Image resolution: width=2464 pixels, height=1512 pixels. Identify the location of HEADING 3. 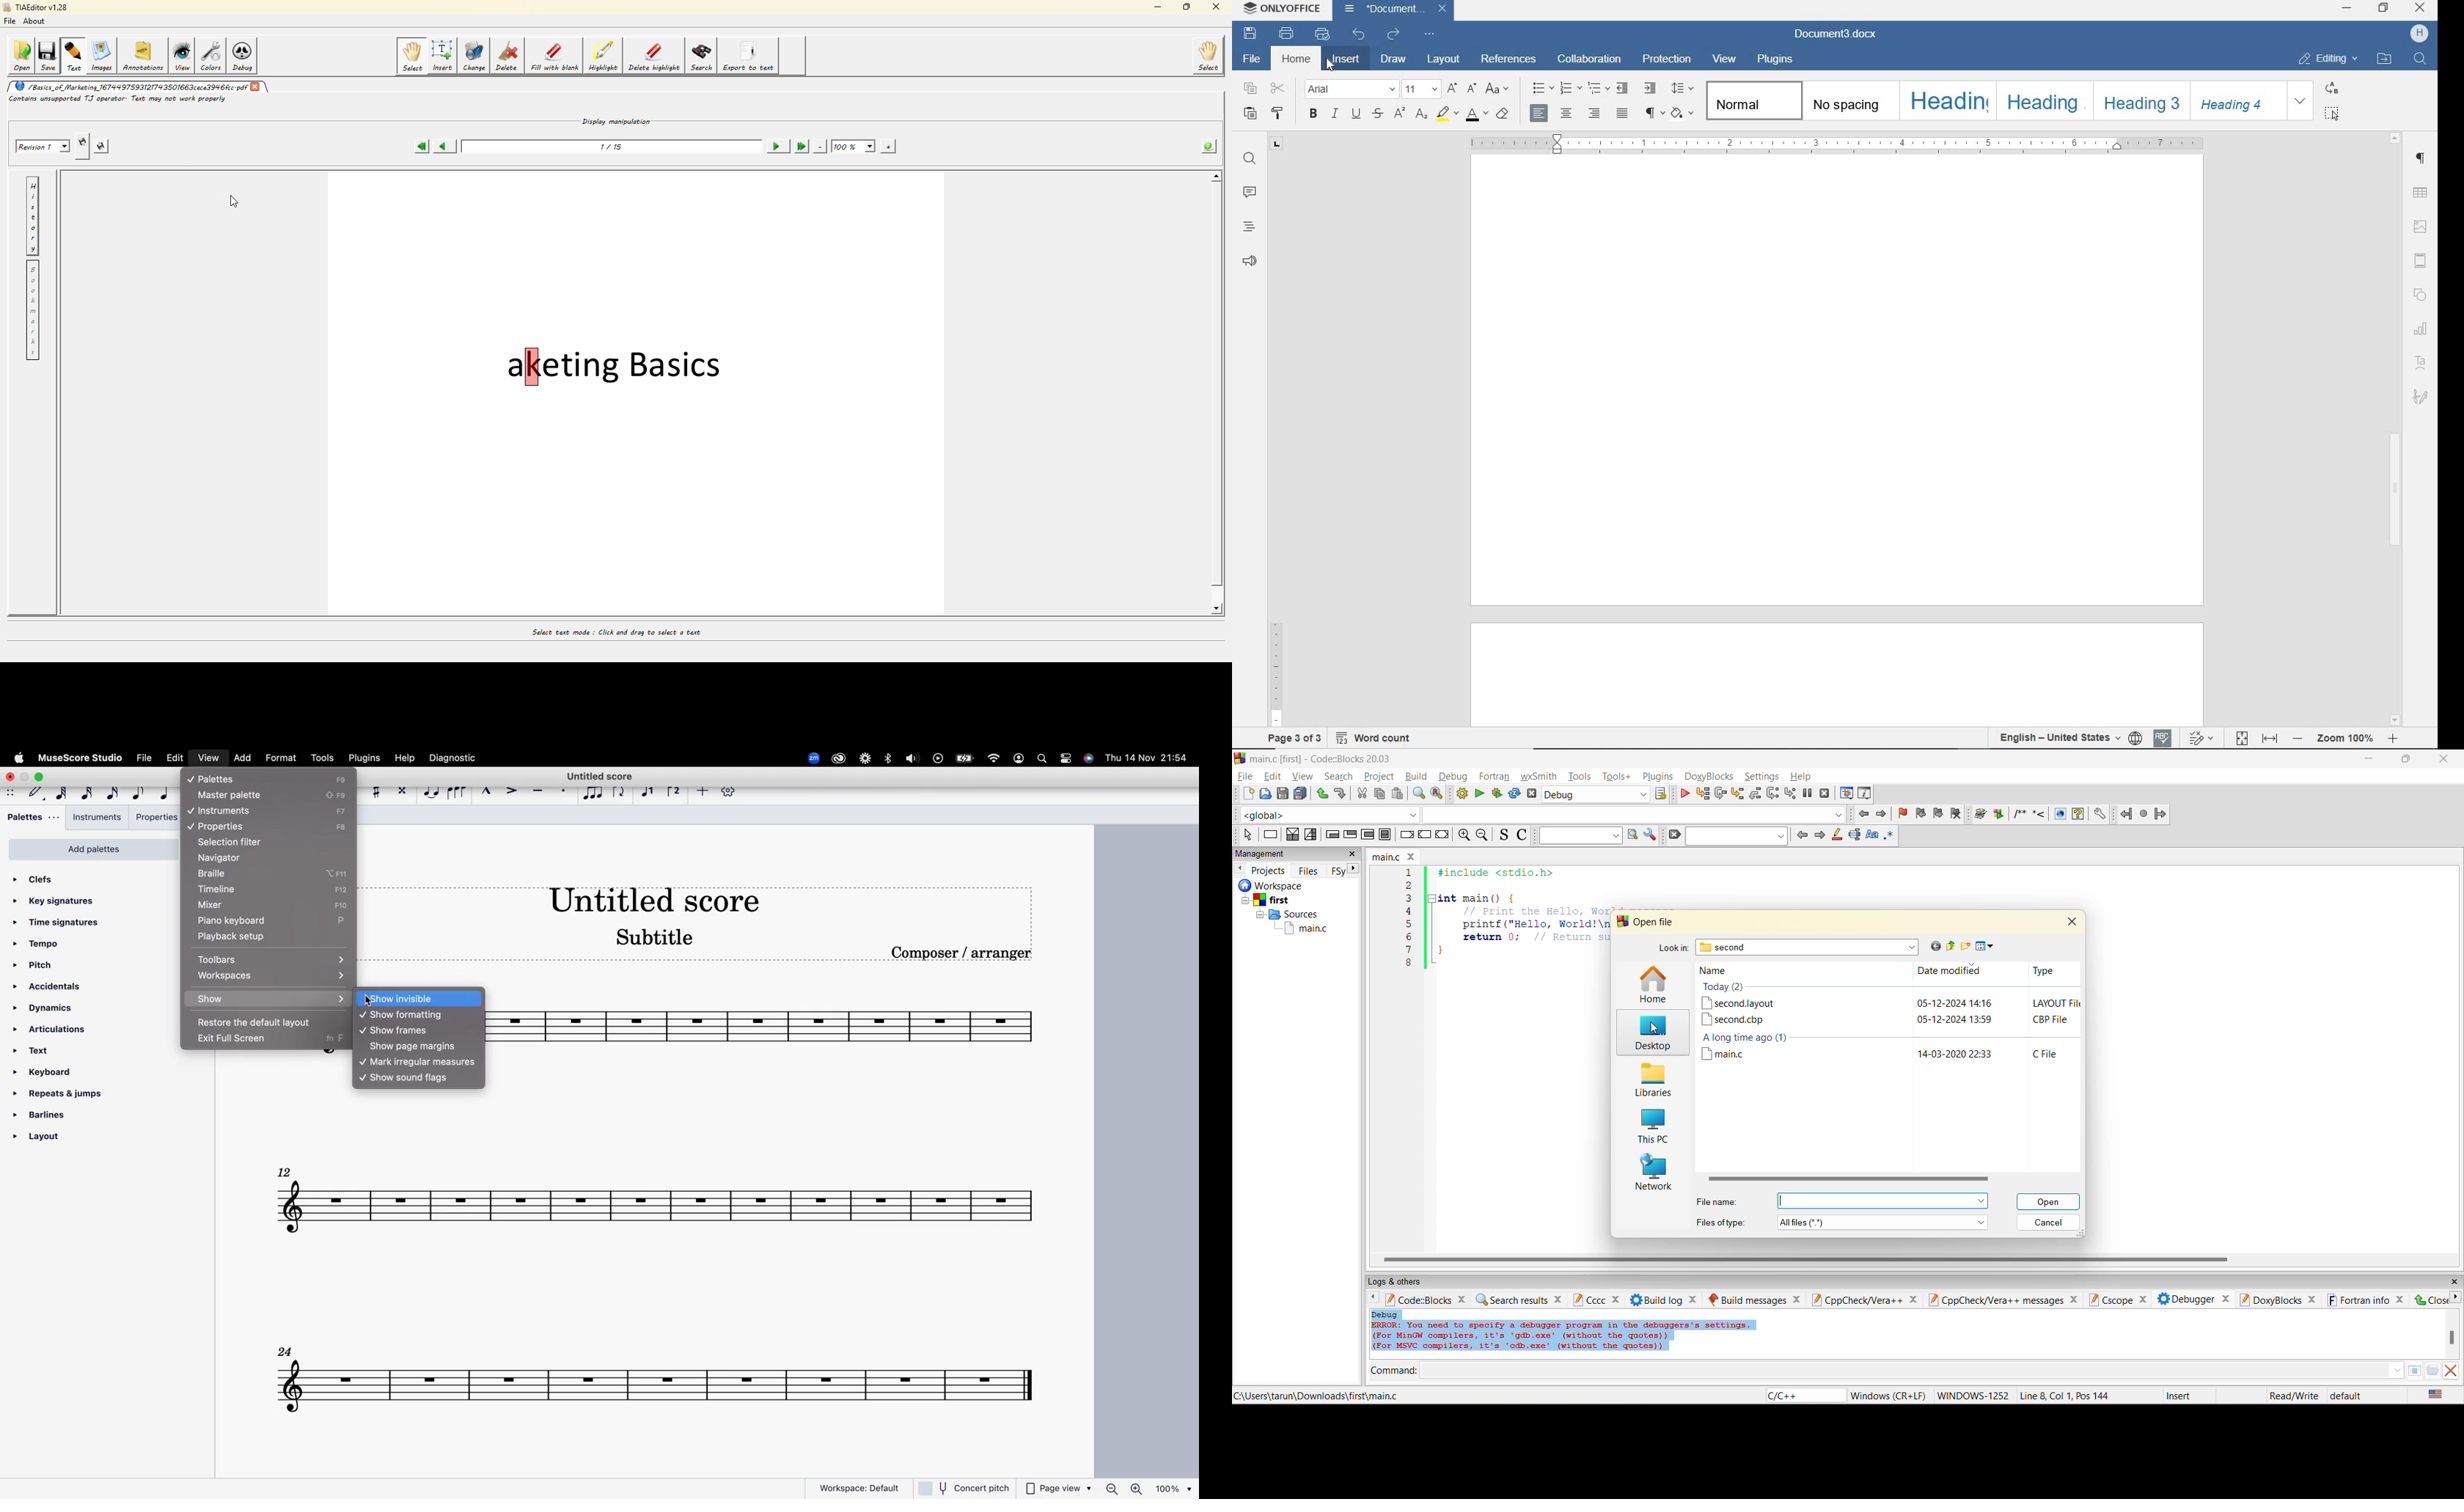
(2142, 102).